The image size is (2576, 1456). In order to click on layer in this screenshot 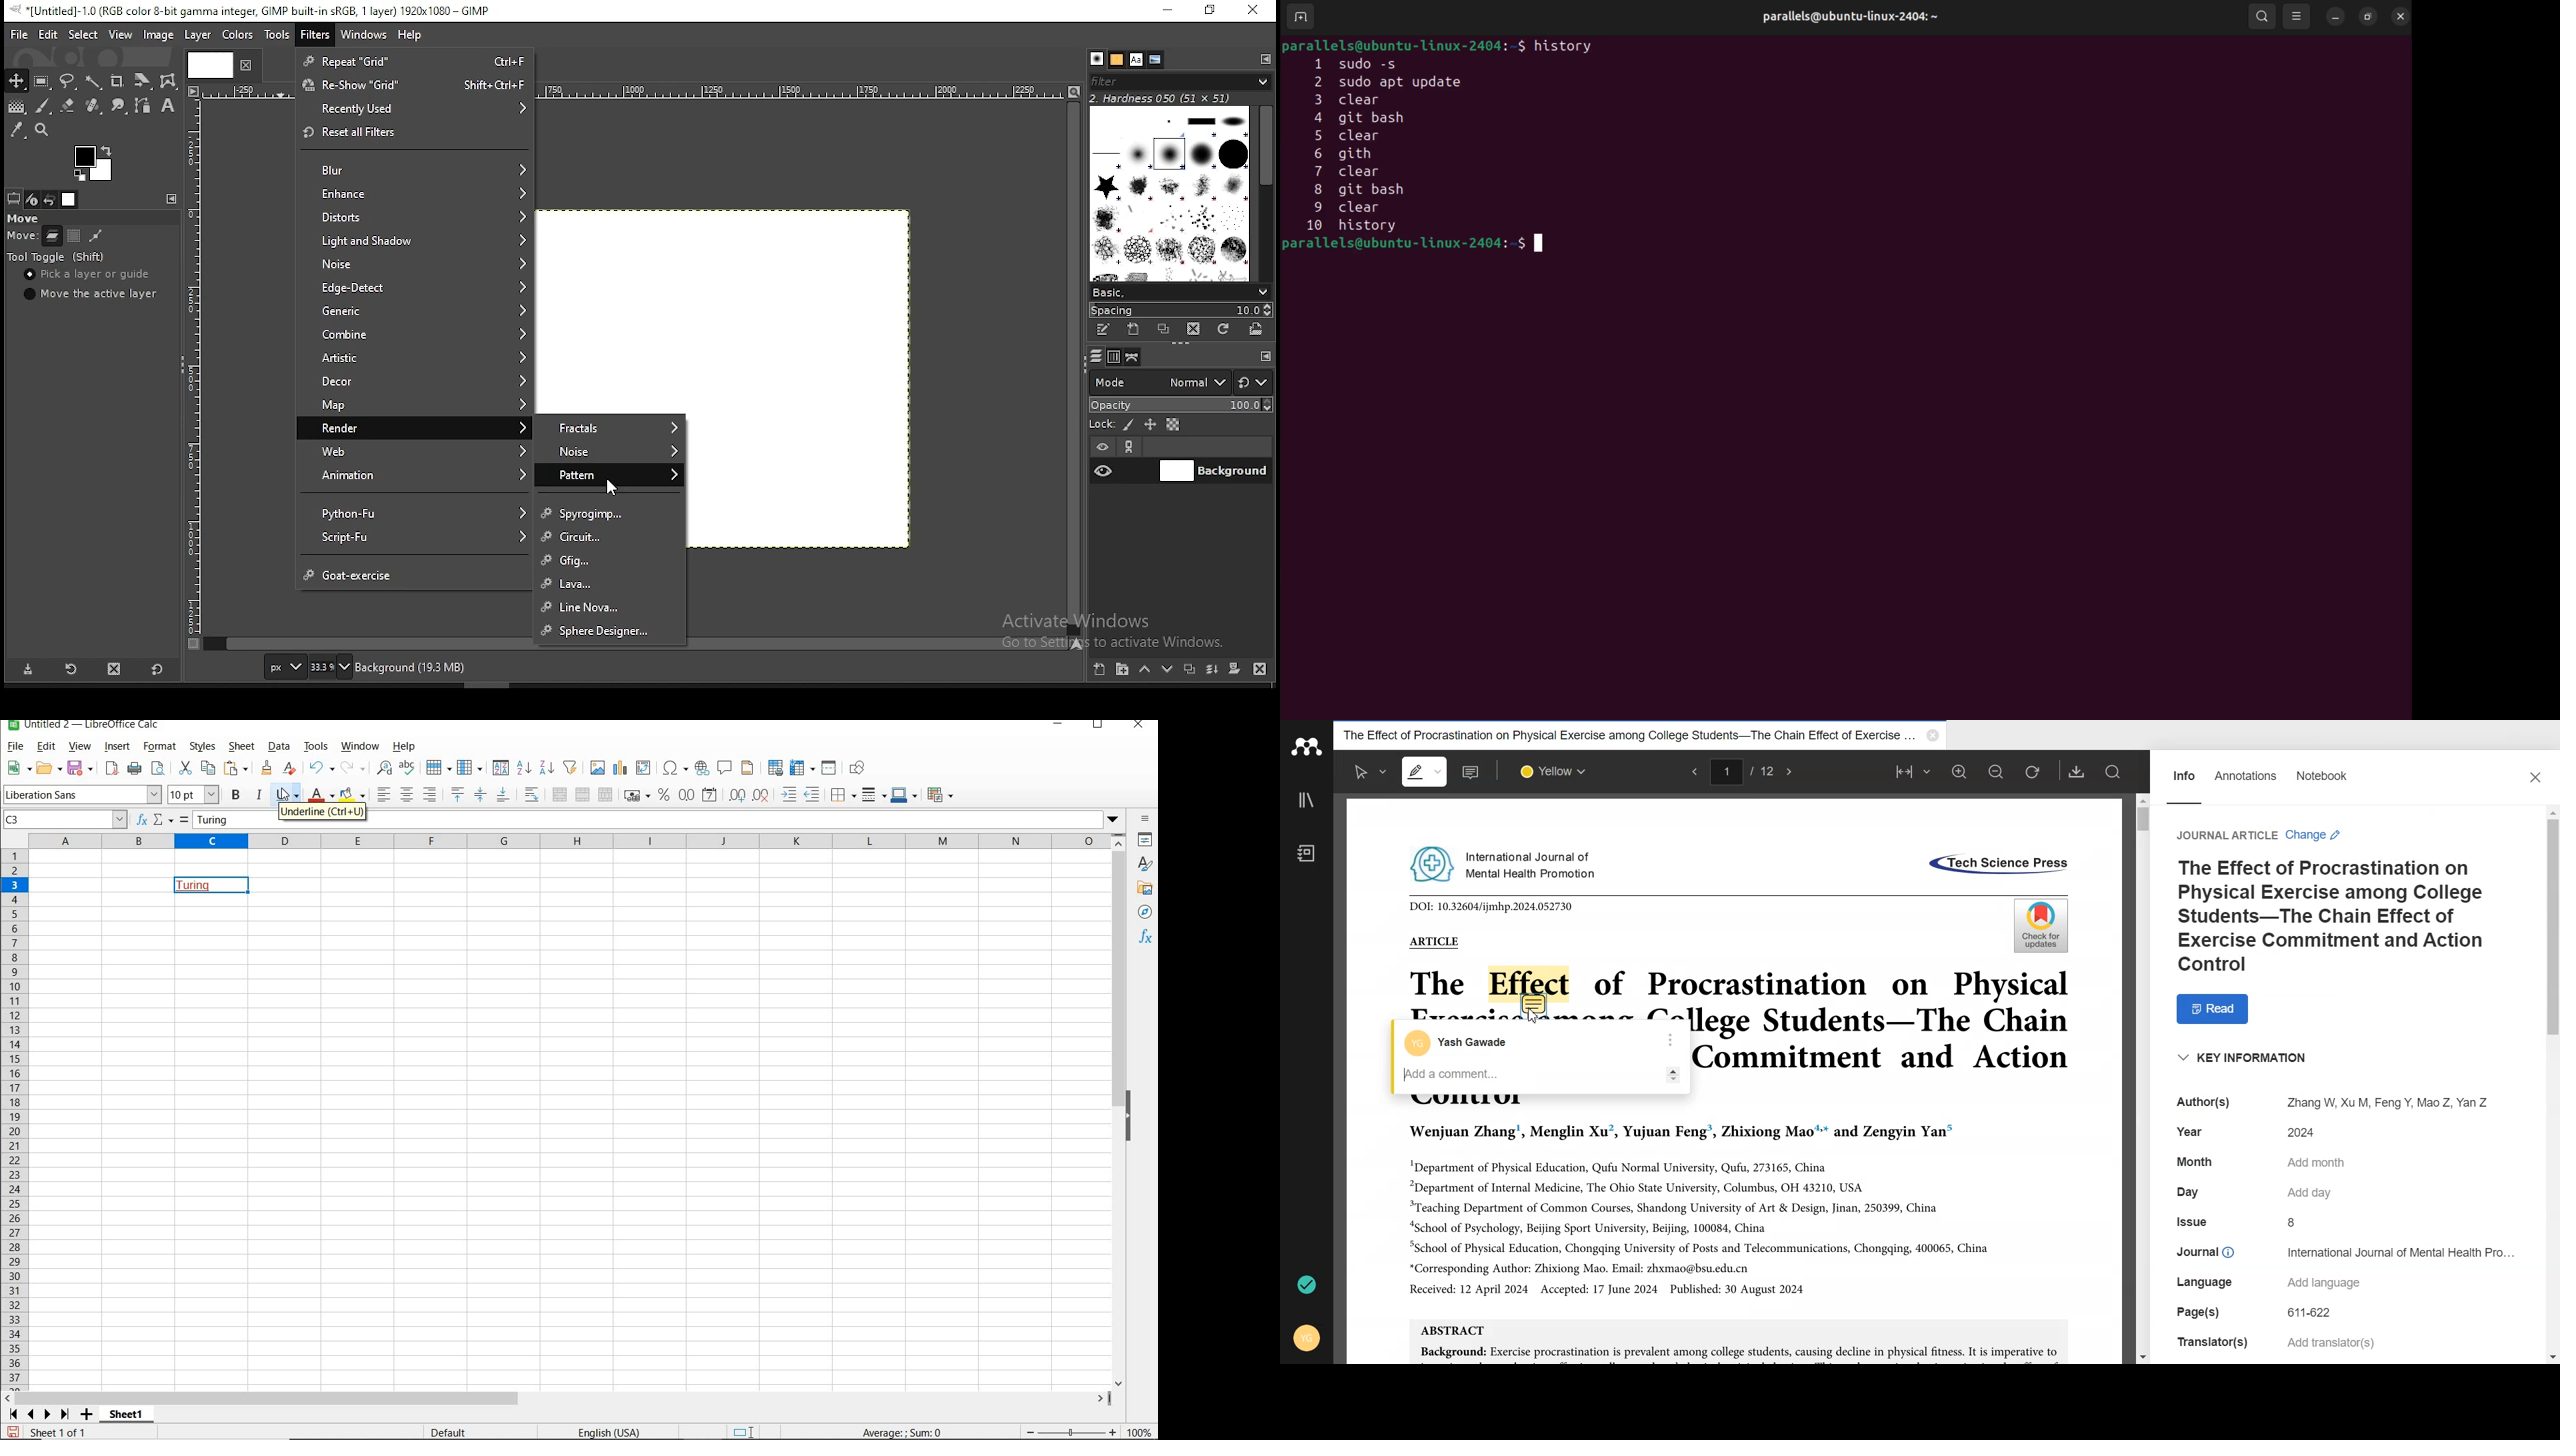, I will do `click(1214, 471)`.